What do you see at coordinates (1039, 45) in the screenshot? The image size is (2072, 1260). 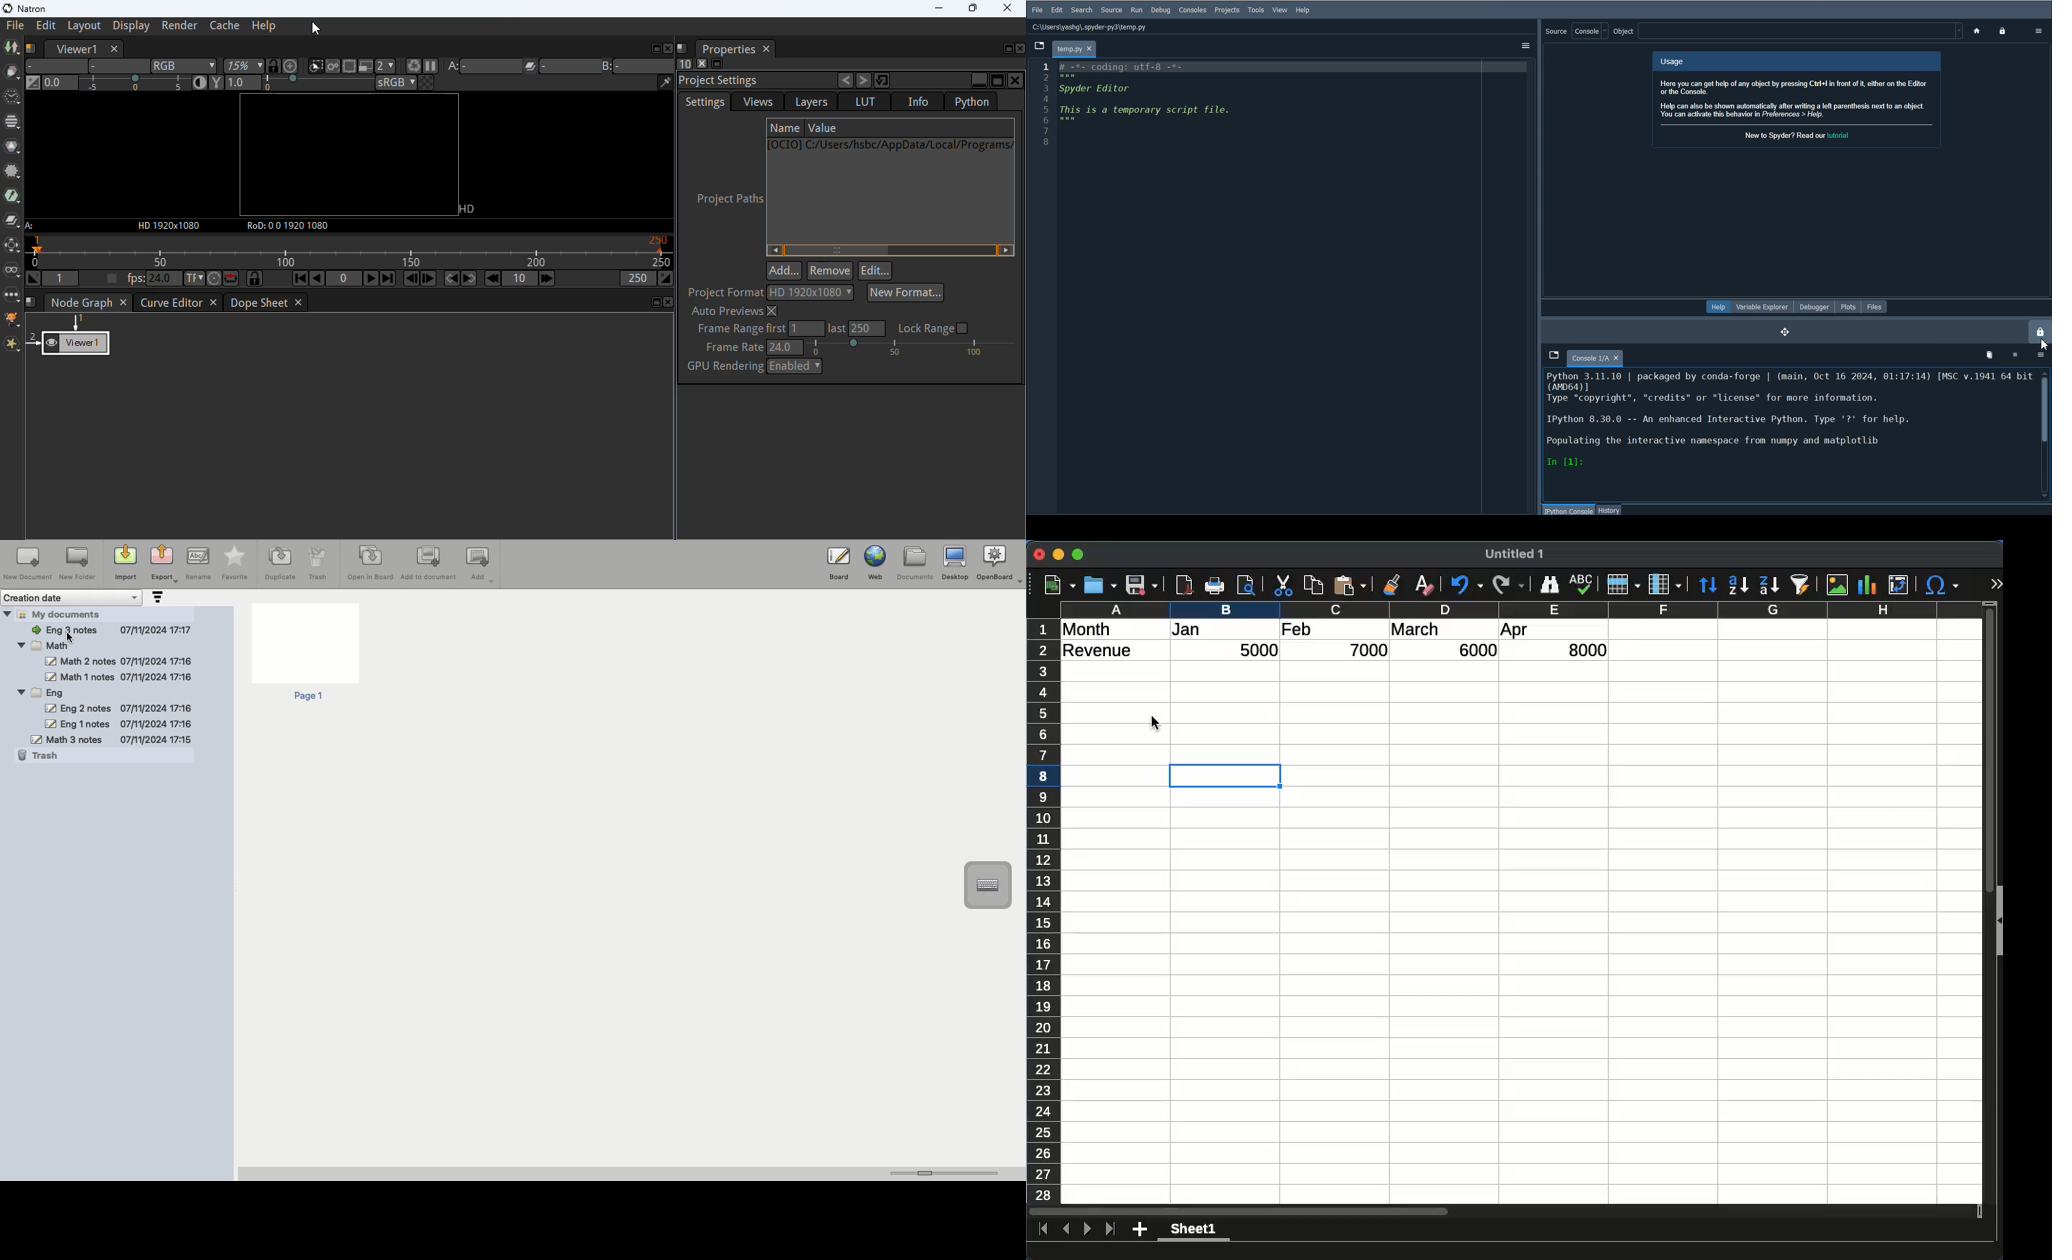 I see `Browse tab` at bounding box center [1039, 45].